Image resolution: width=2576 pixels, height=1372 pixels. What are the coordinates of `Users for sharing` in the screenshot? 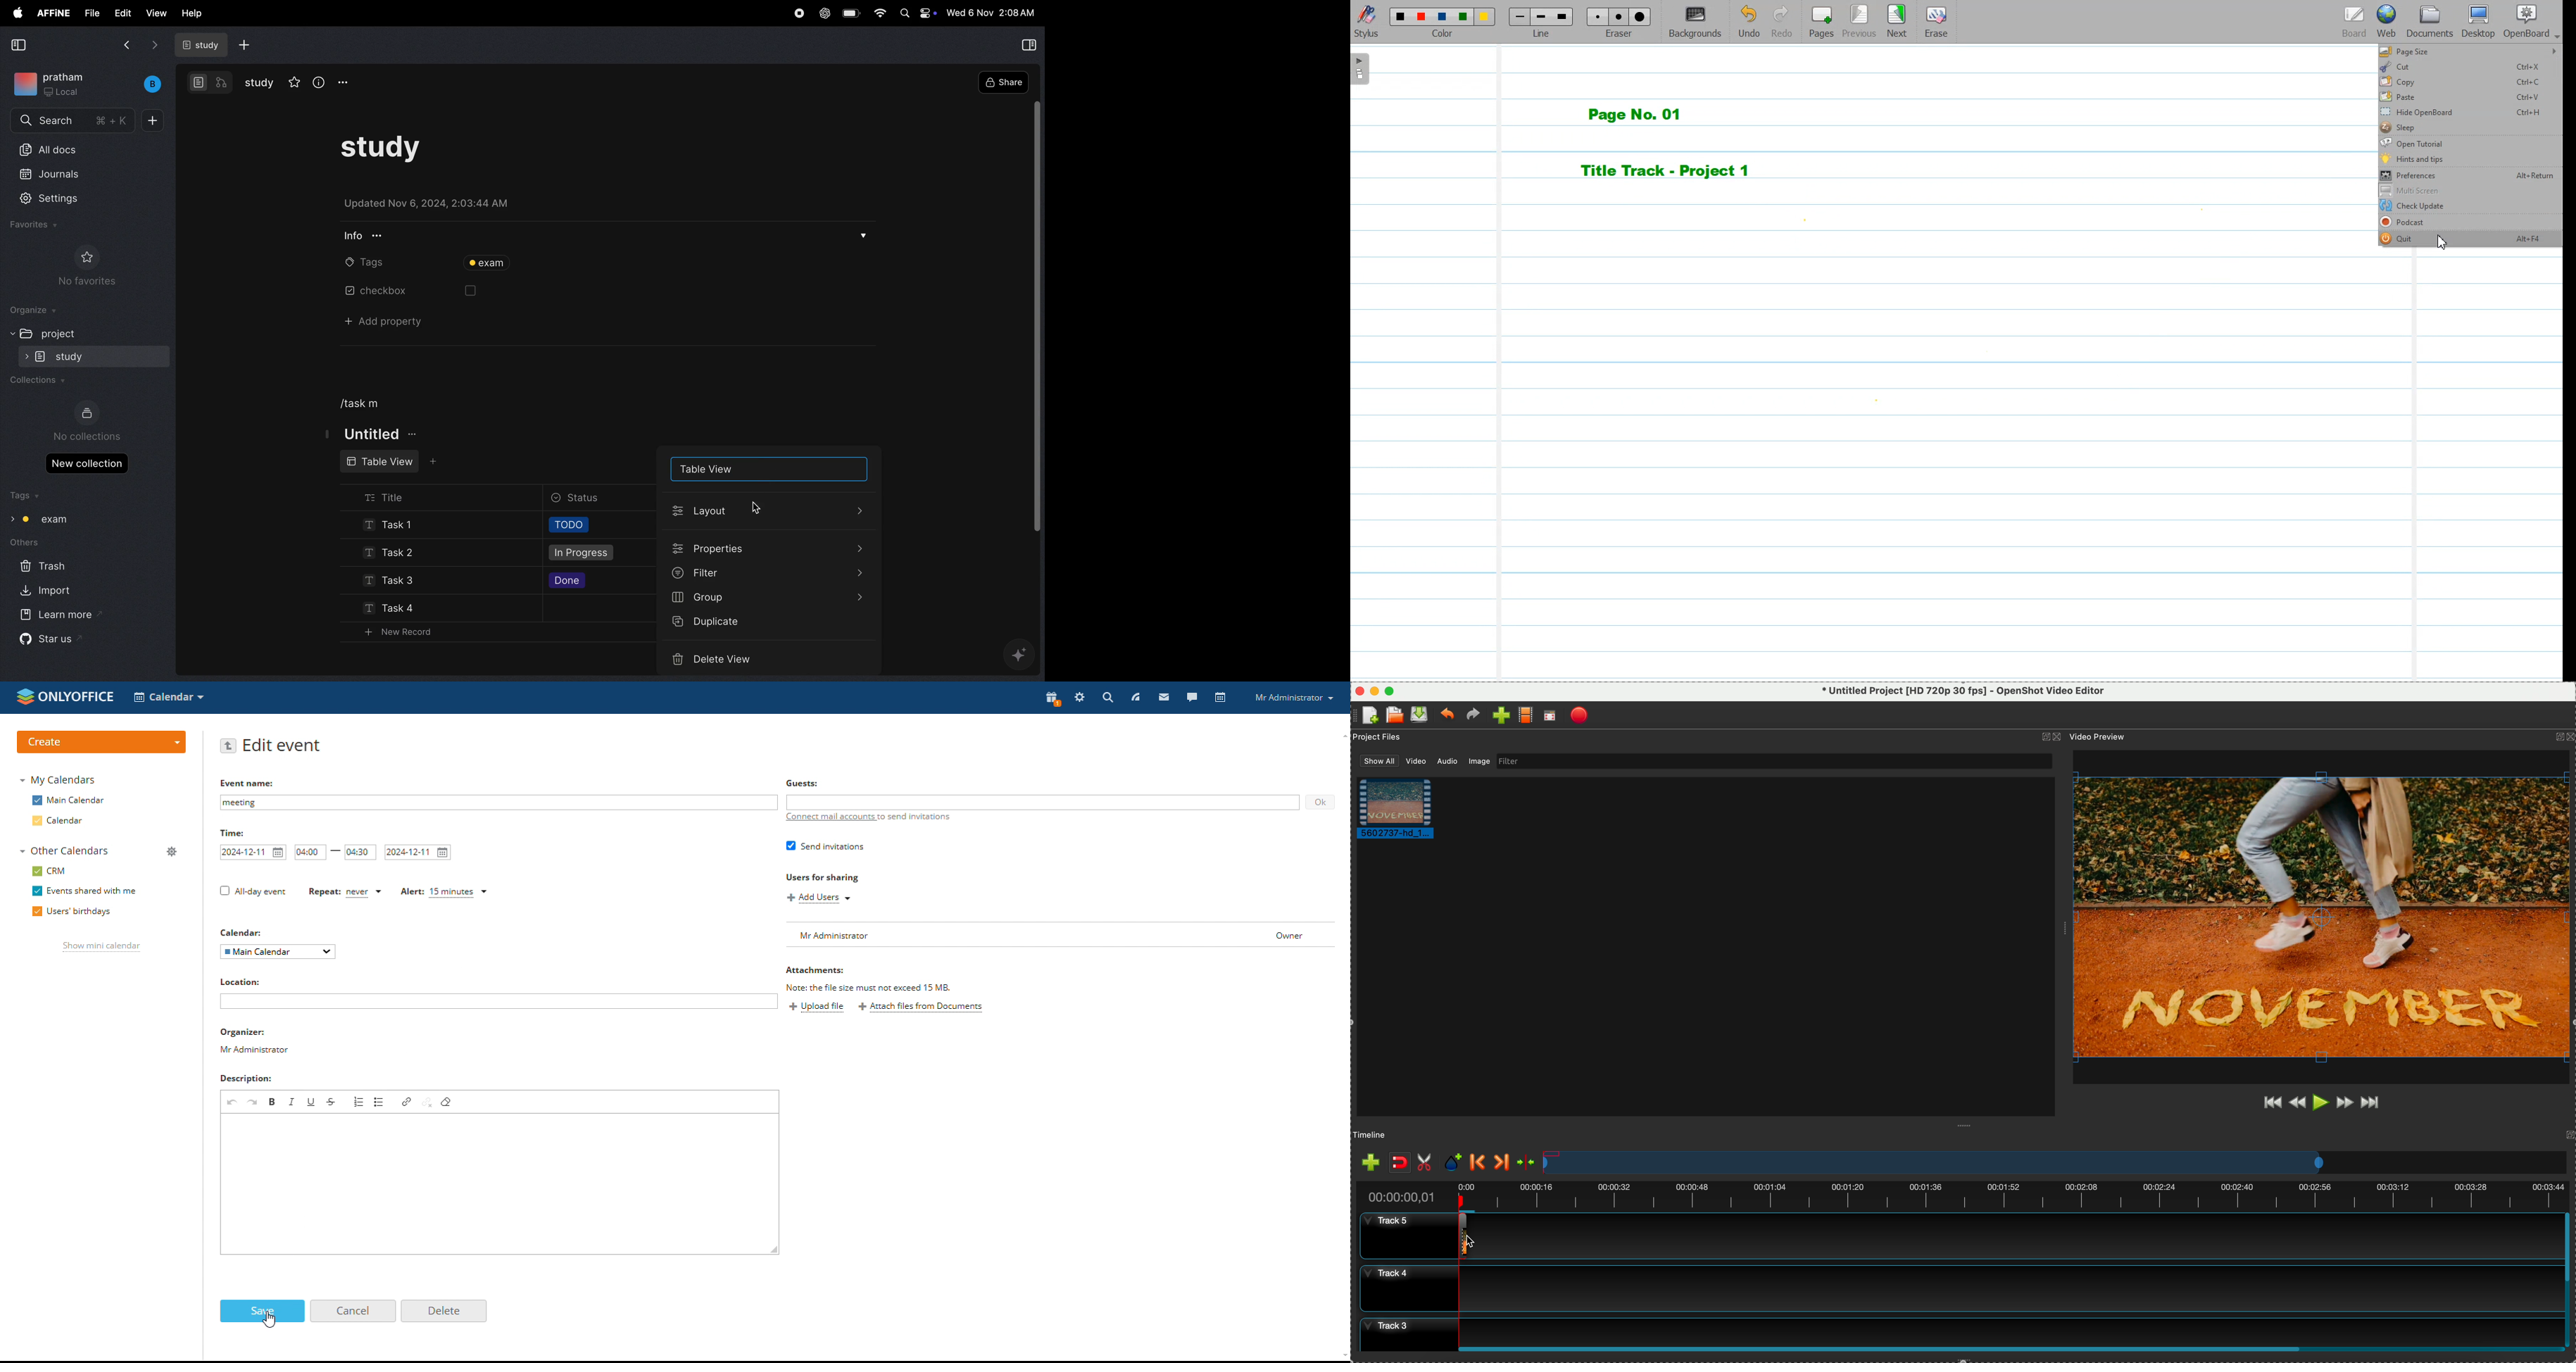 It's located at (823, 877).